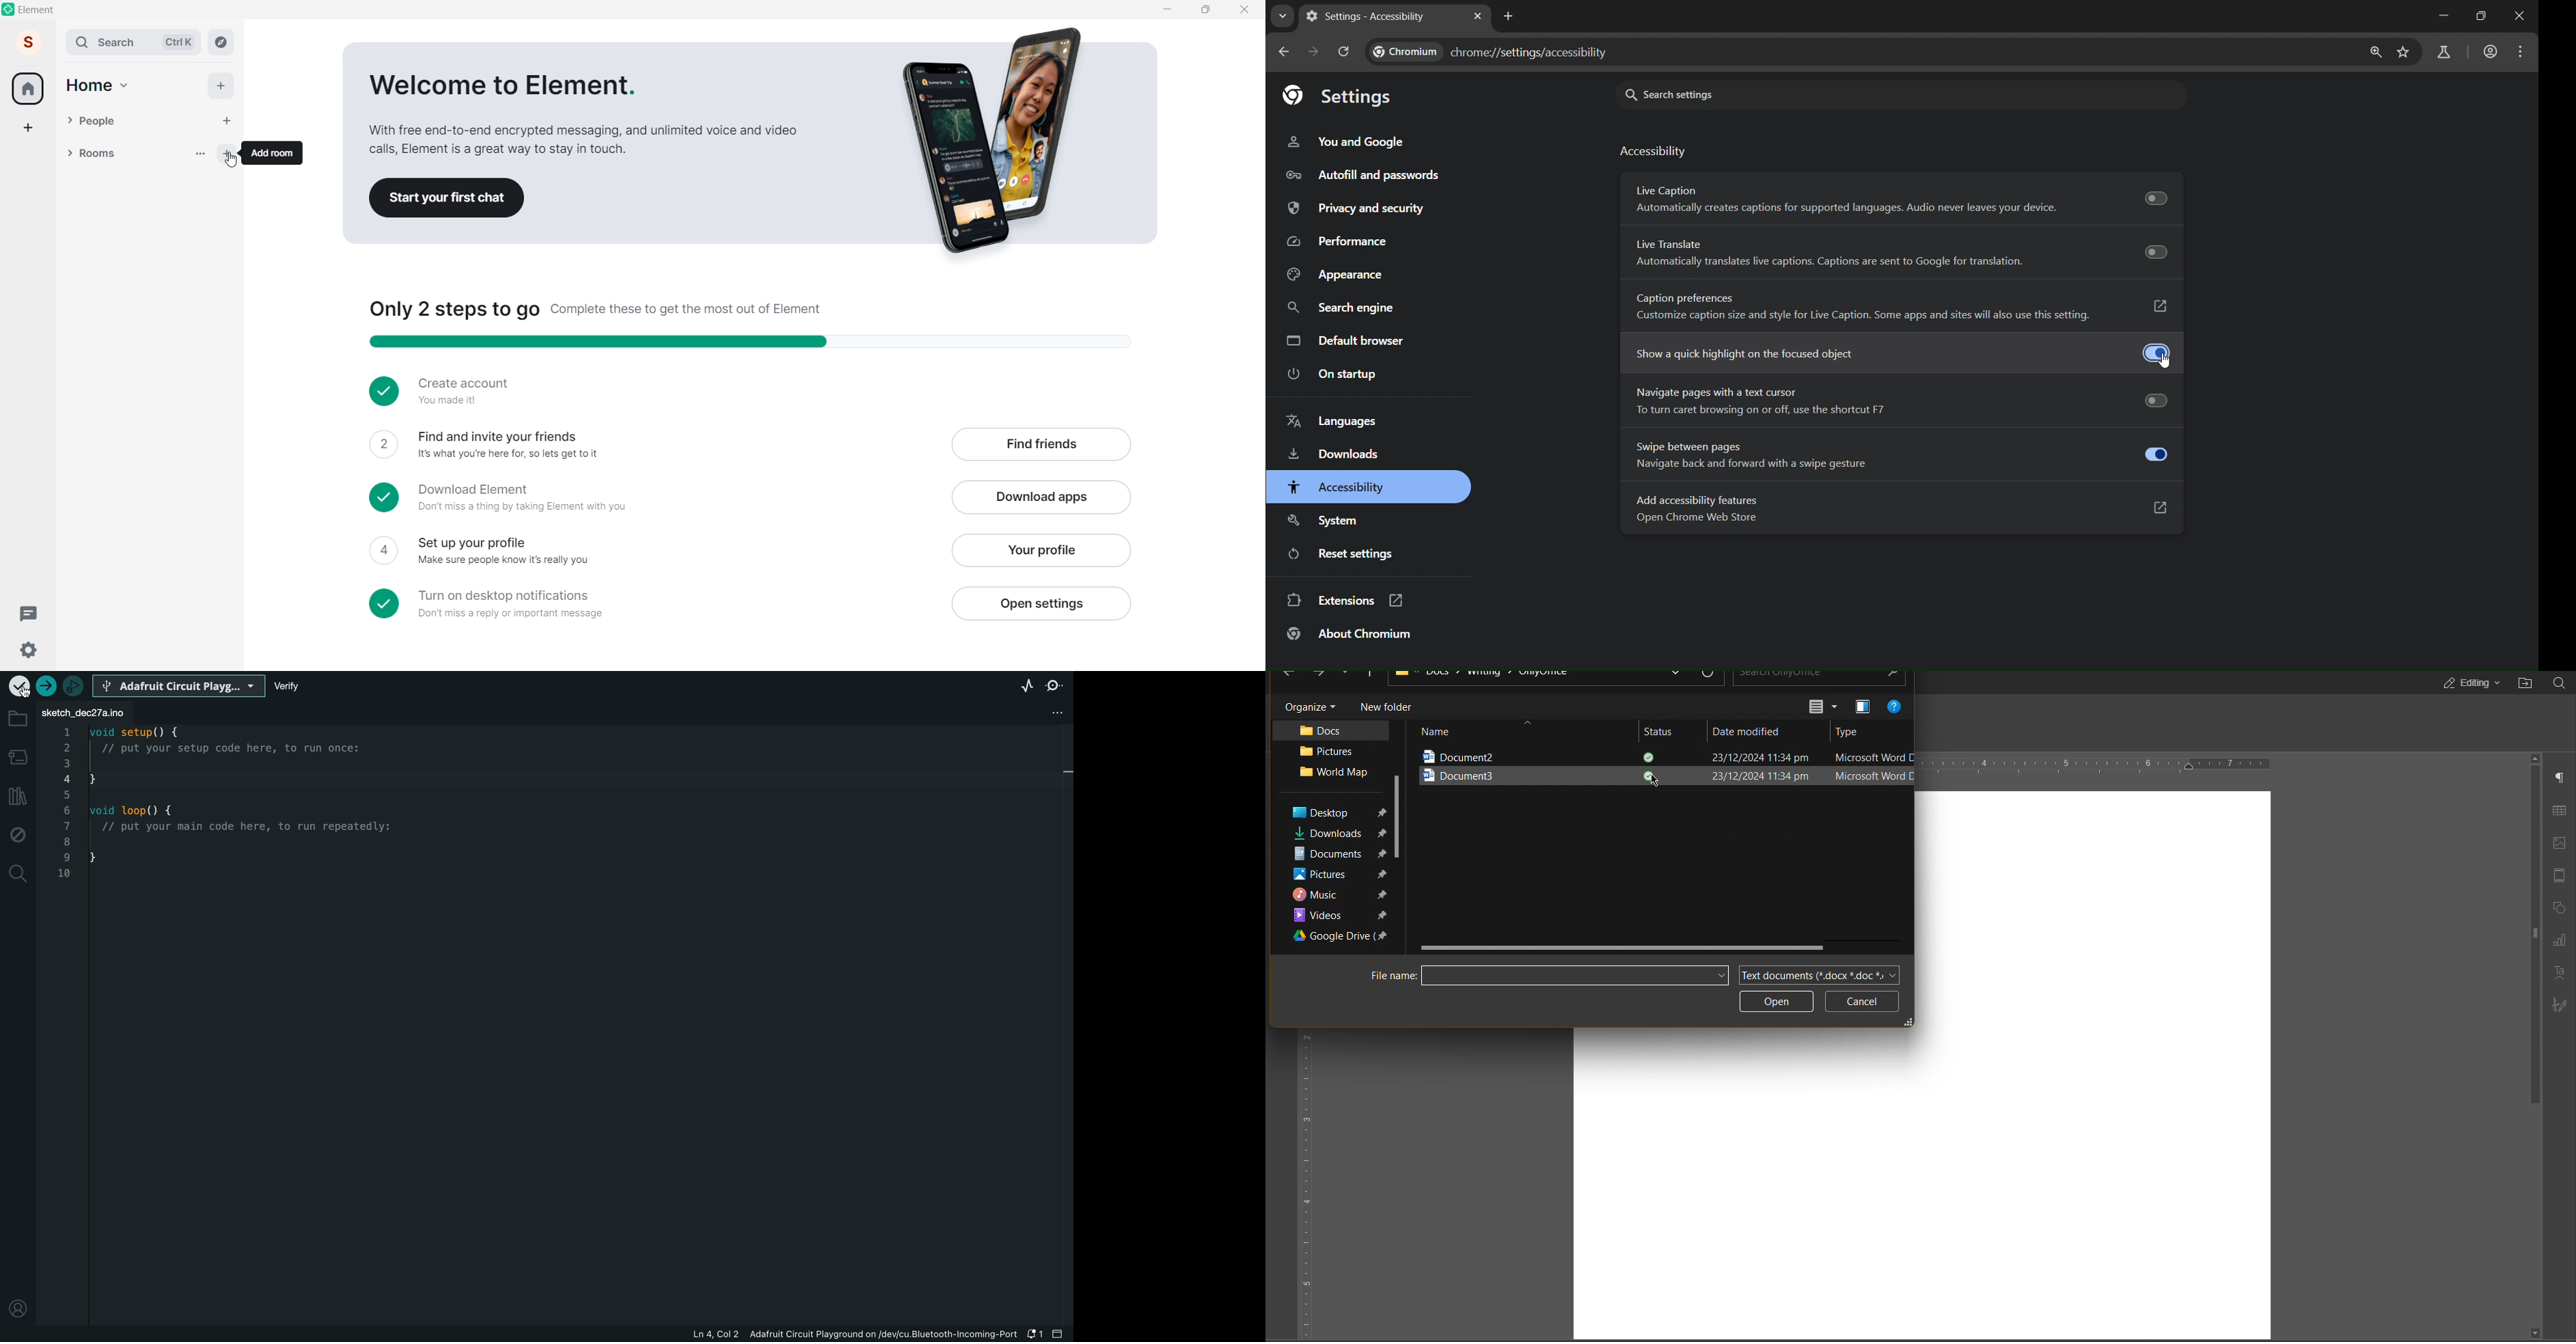 This screenshot has height=1344, width=2576. Describe the element at coordinates (1342, 308) in the screenshot. I see `search engine` at that location.